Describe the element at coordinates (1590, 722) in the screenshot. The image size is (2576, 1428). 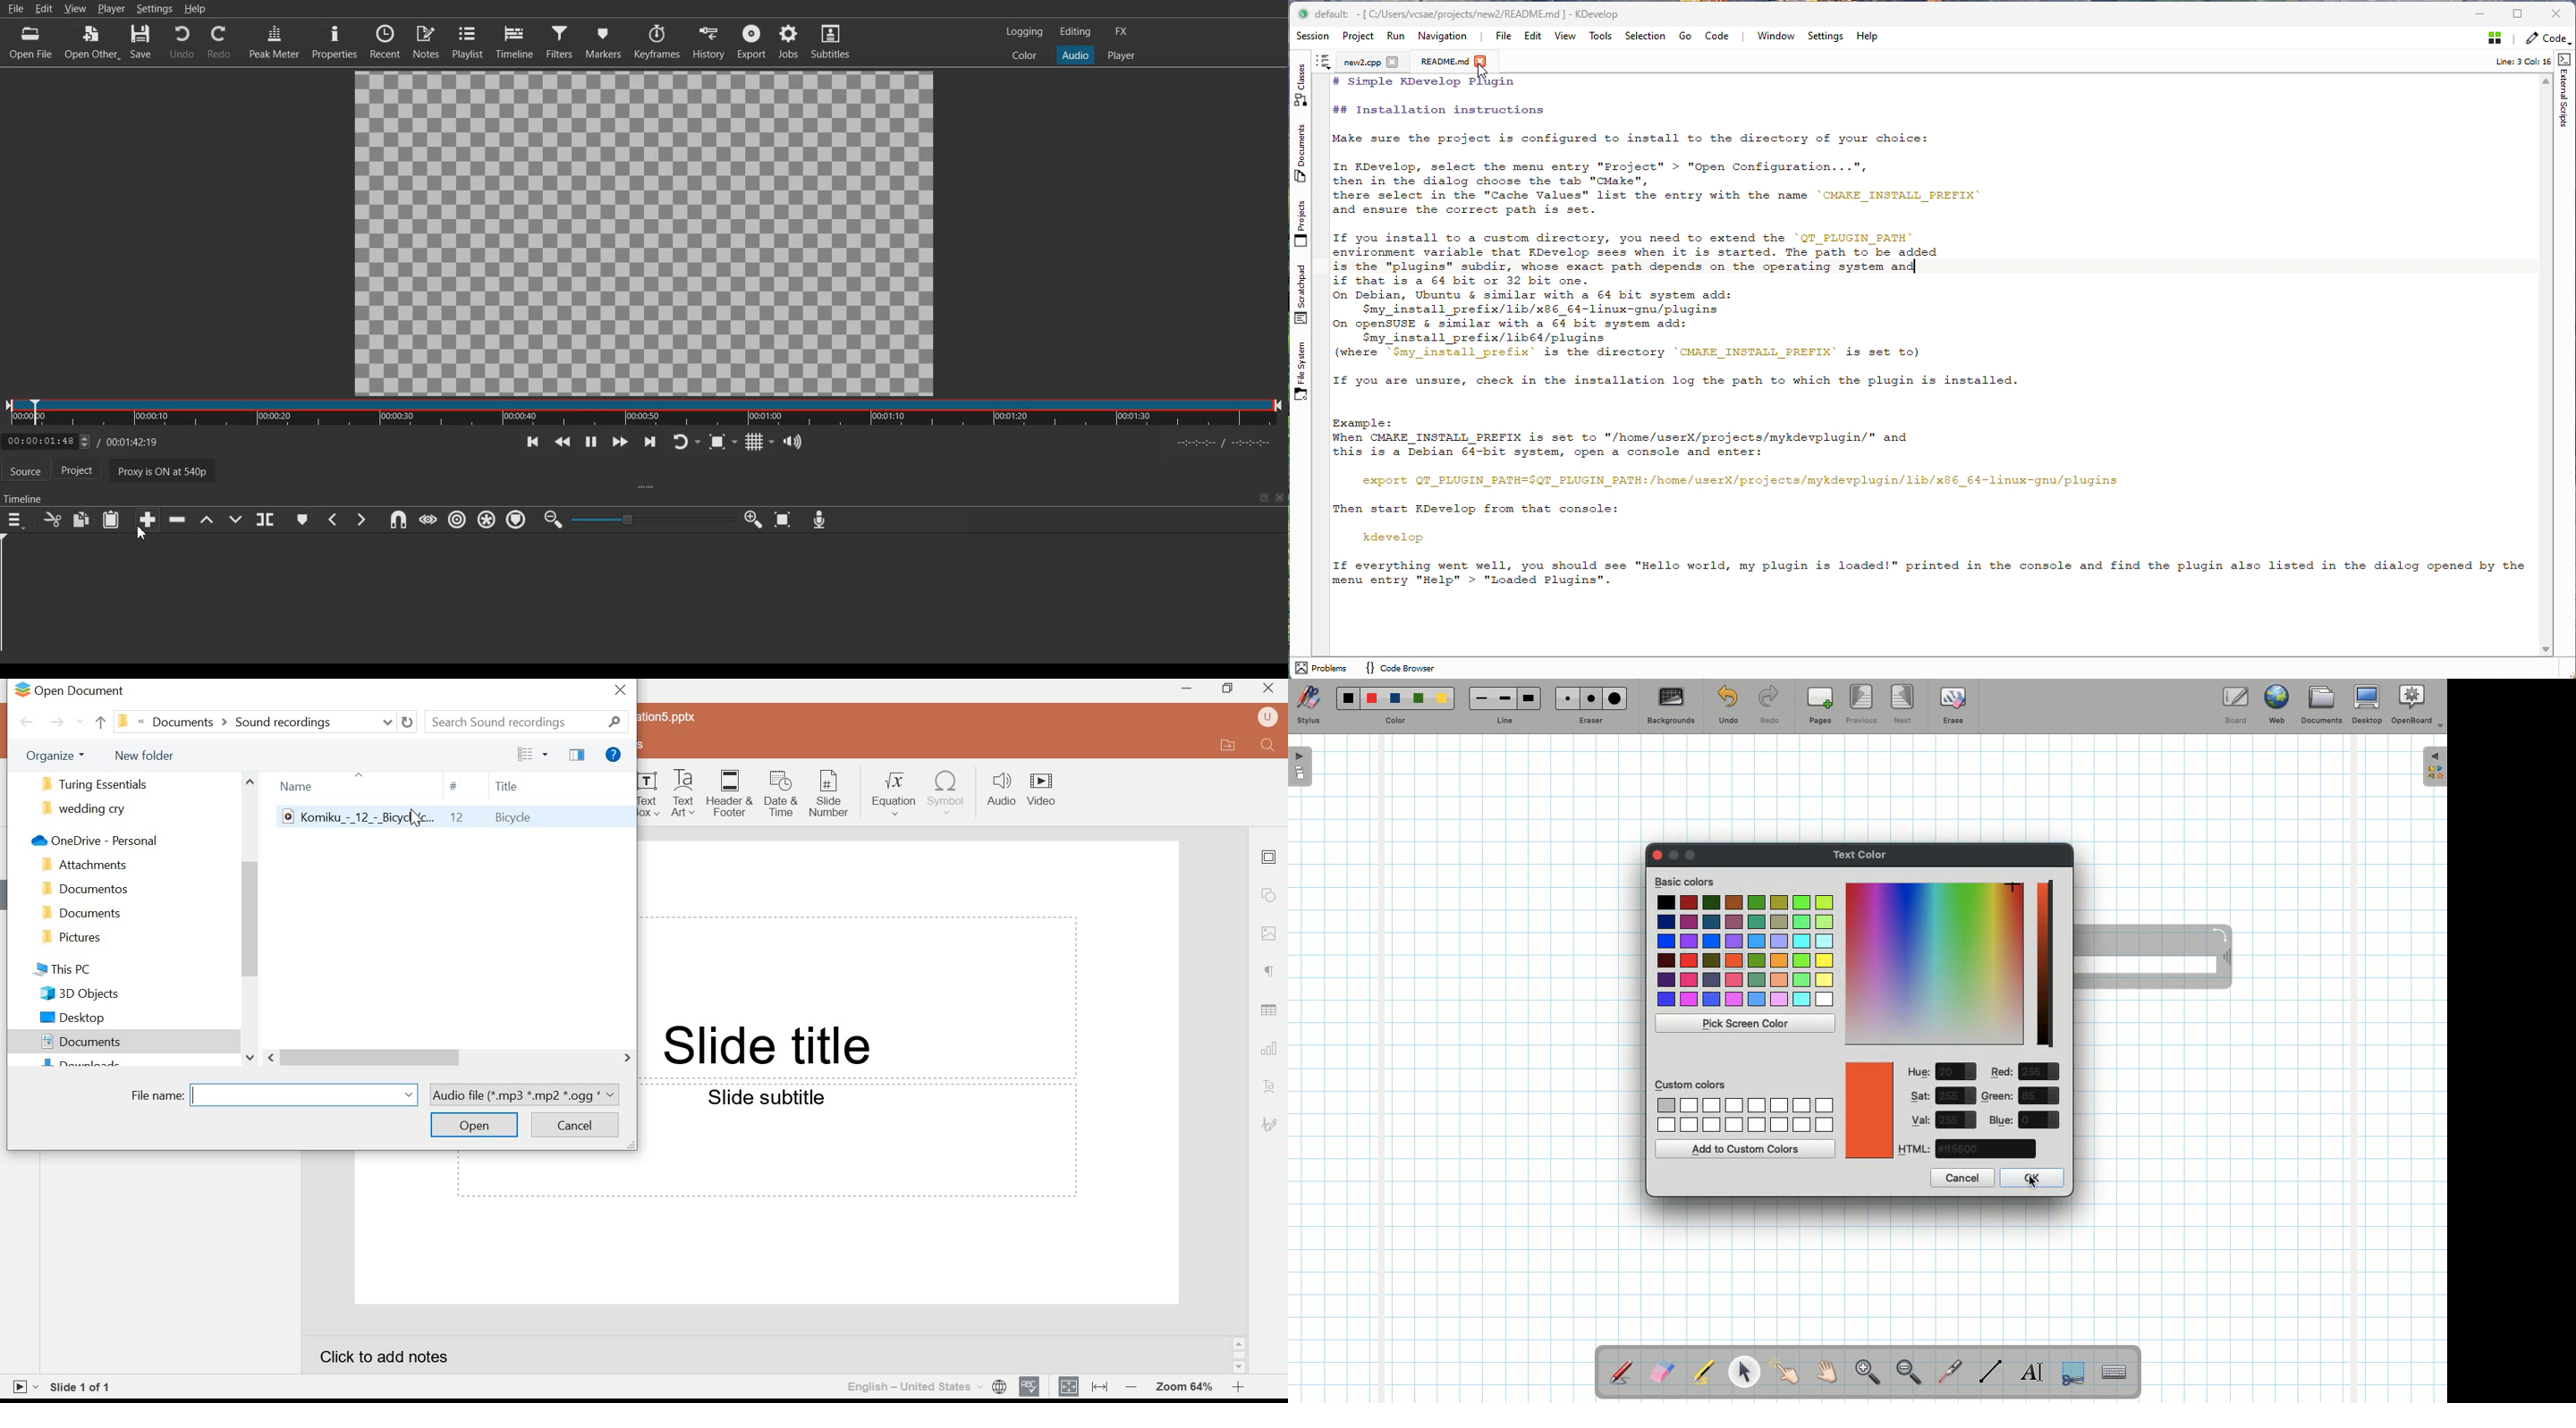
I see `Eraser` at that location.